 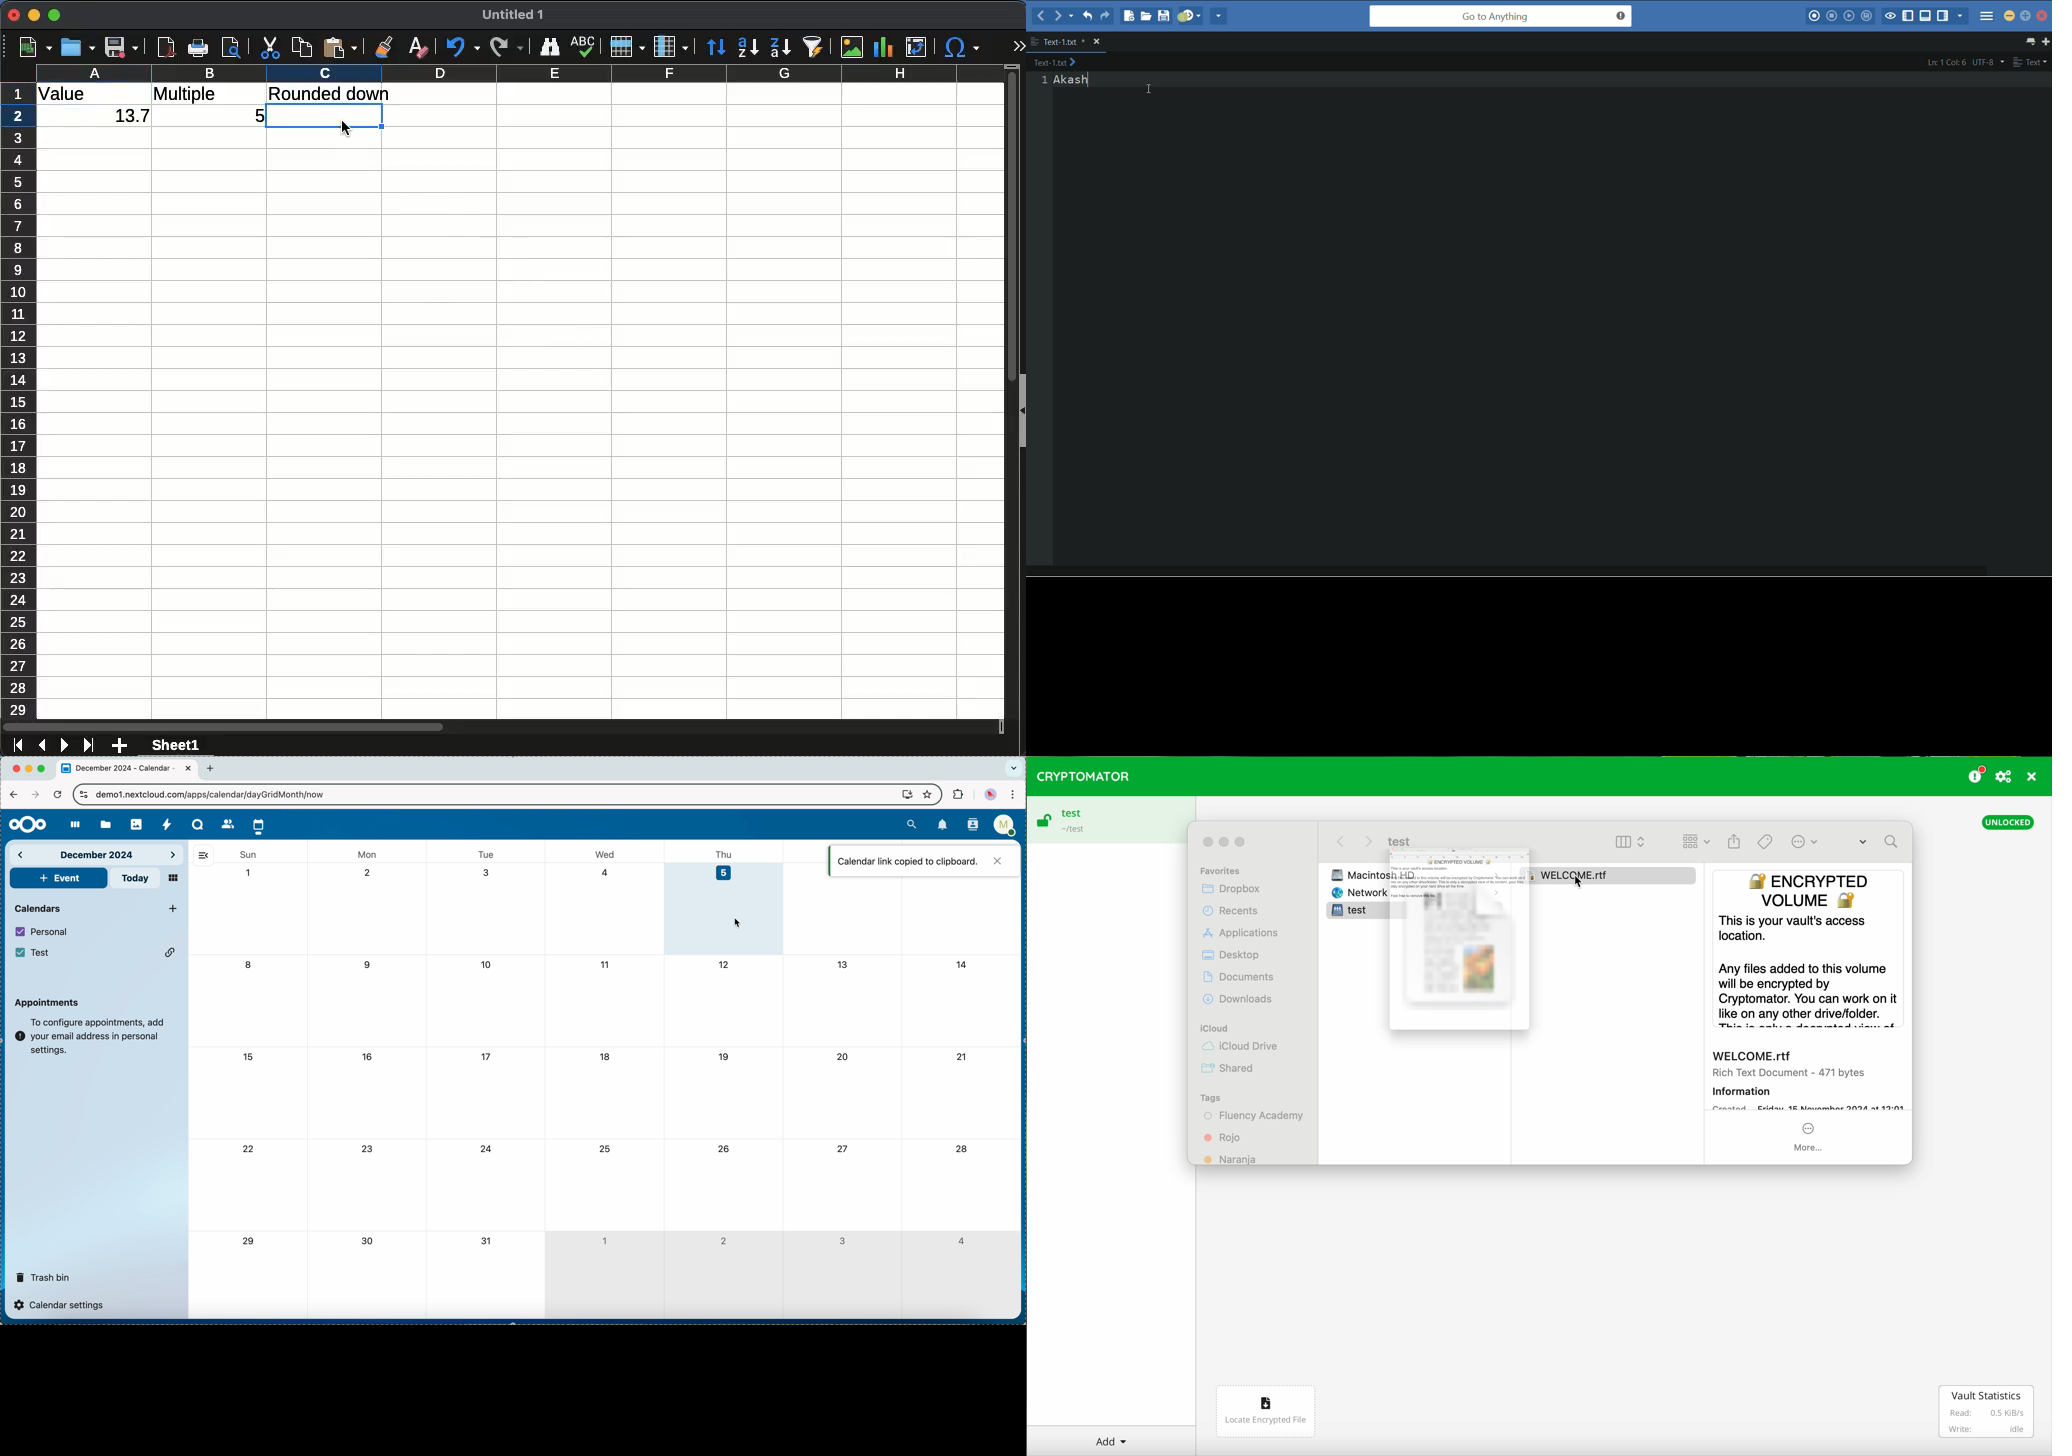 I want to click on screen, so click(x=904, y=795).